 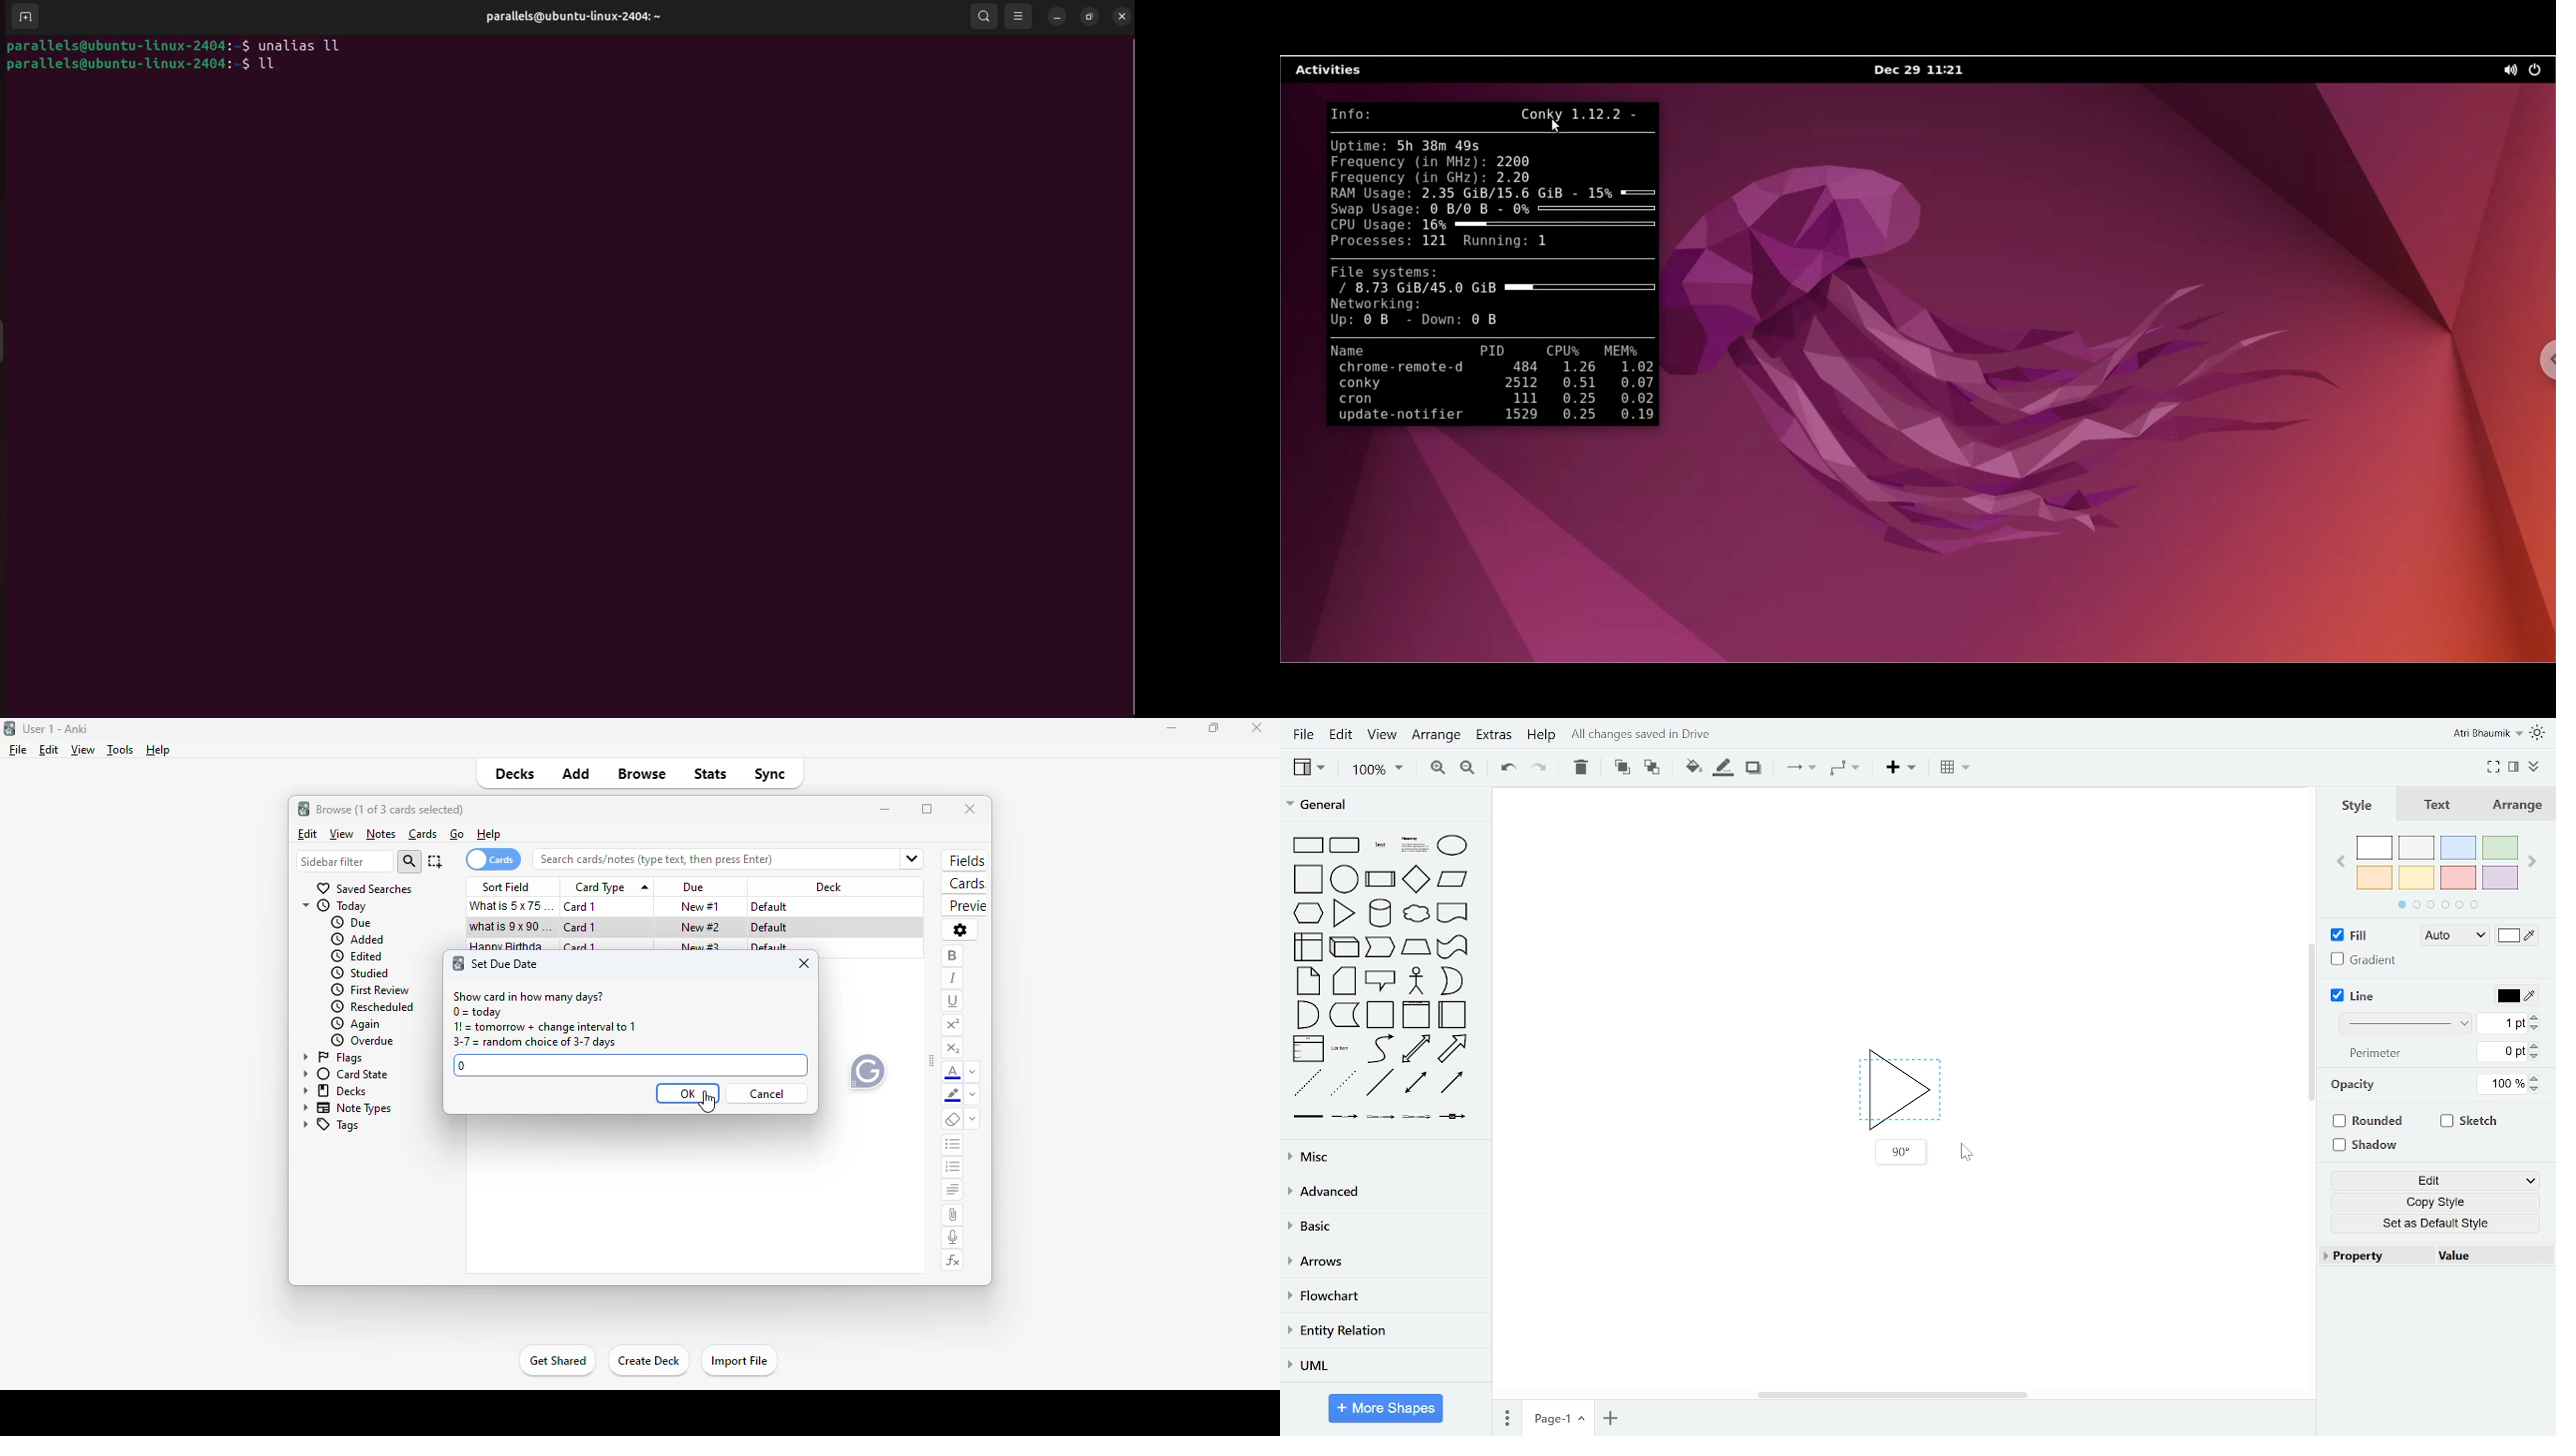 What do you see at coordinates (1542, 737) in the screenshot?
I see `help` at bounding box center [1542, 737].